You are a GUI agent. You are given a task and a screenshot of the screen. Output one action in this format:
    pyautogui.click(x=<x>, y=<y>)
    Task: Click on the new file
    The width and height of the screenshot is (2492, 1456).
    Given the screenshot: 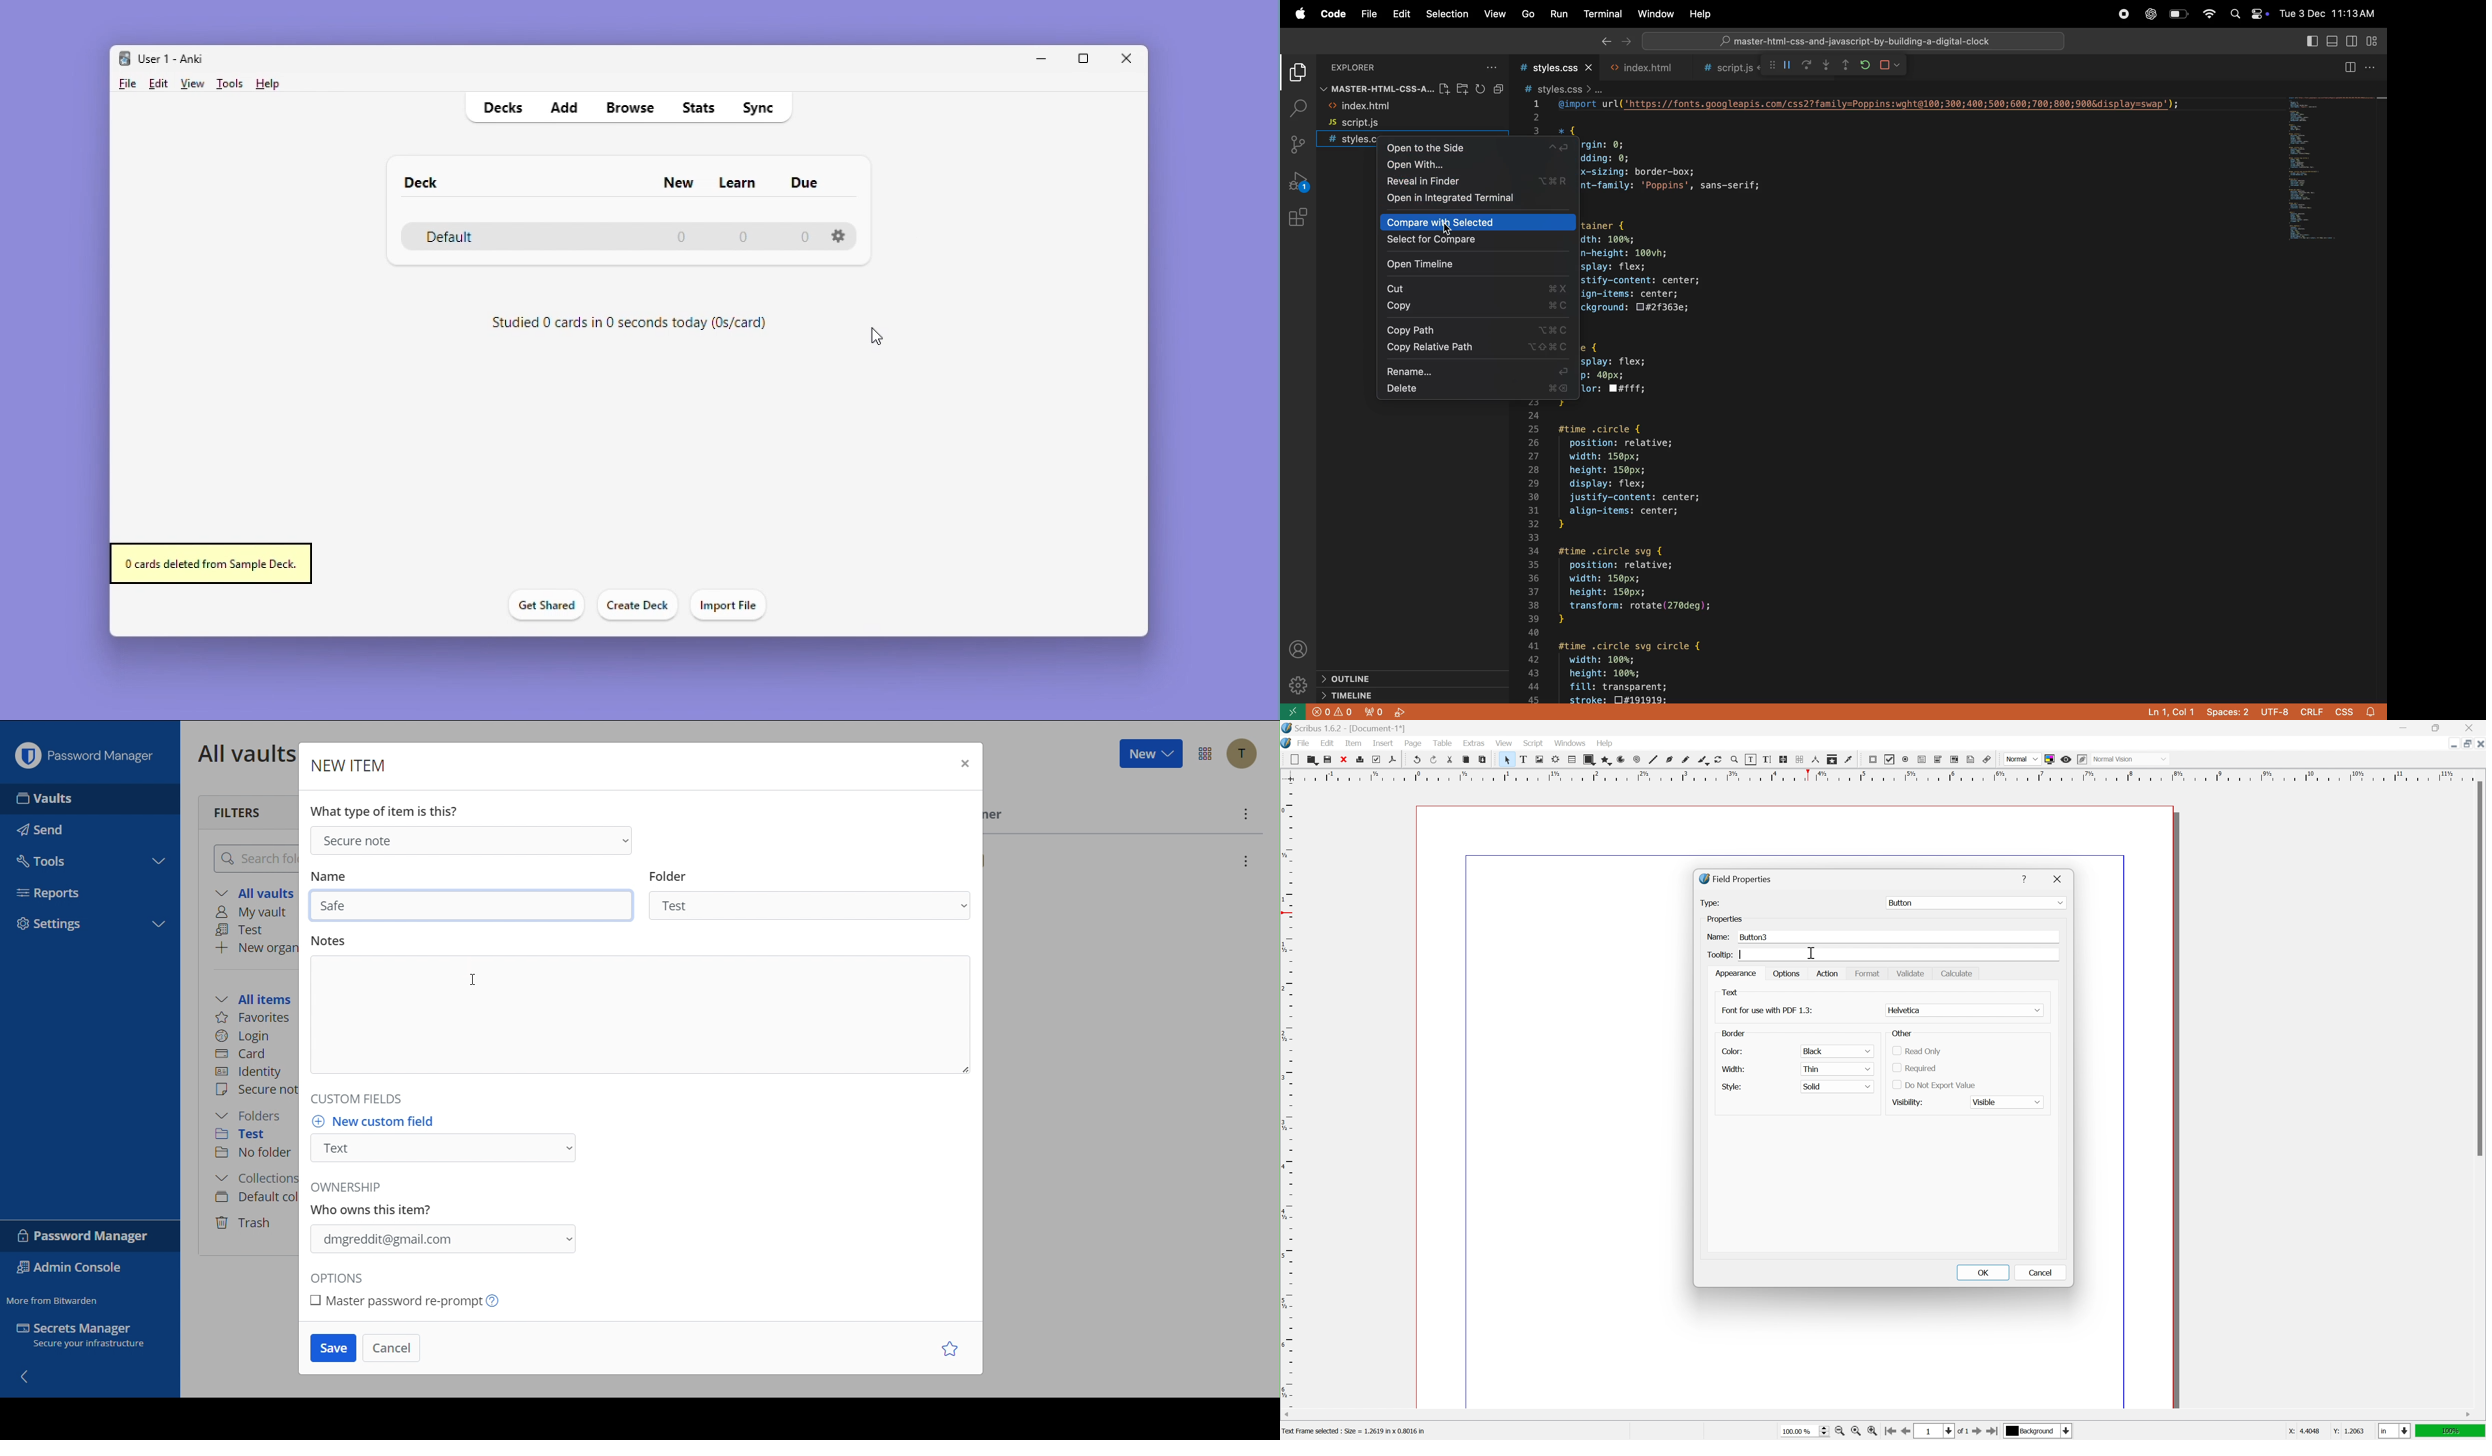 What is the action you would take?
    pyautogui.click(x=1443, y=87)
    